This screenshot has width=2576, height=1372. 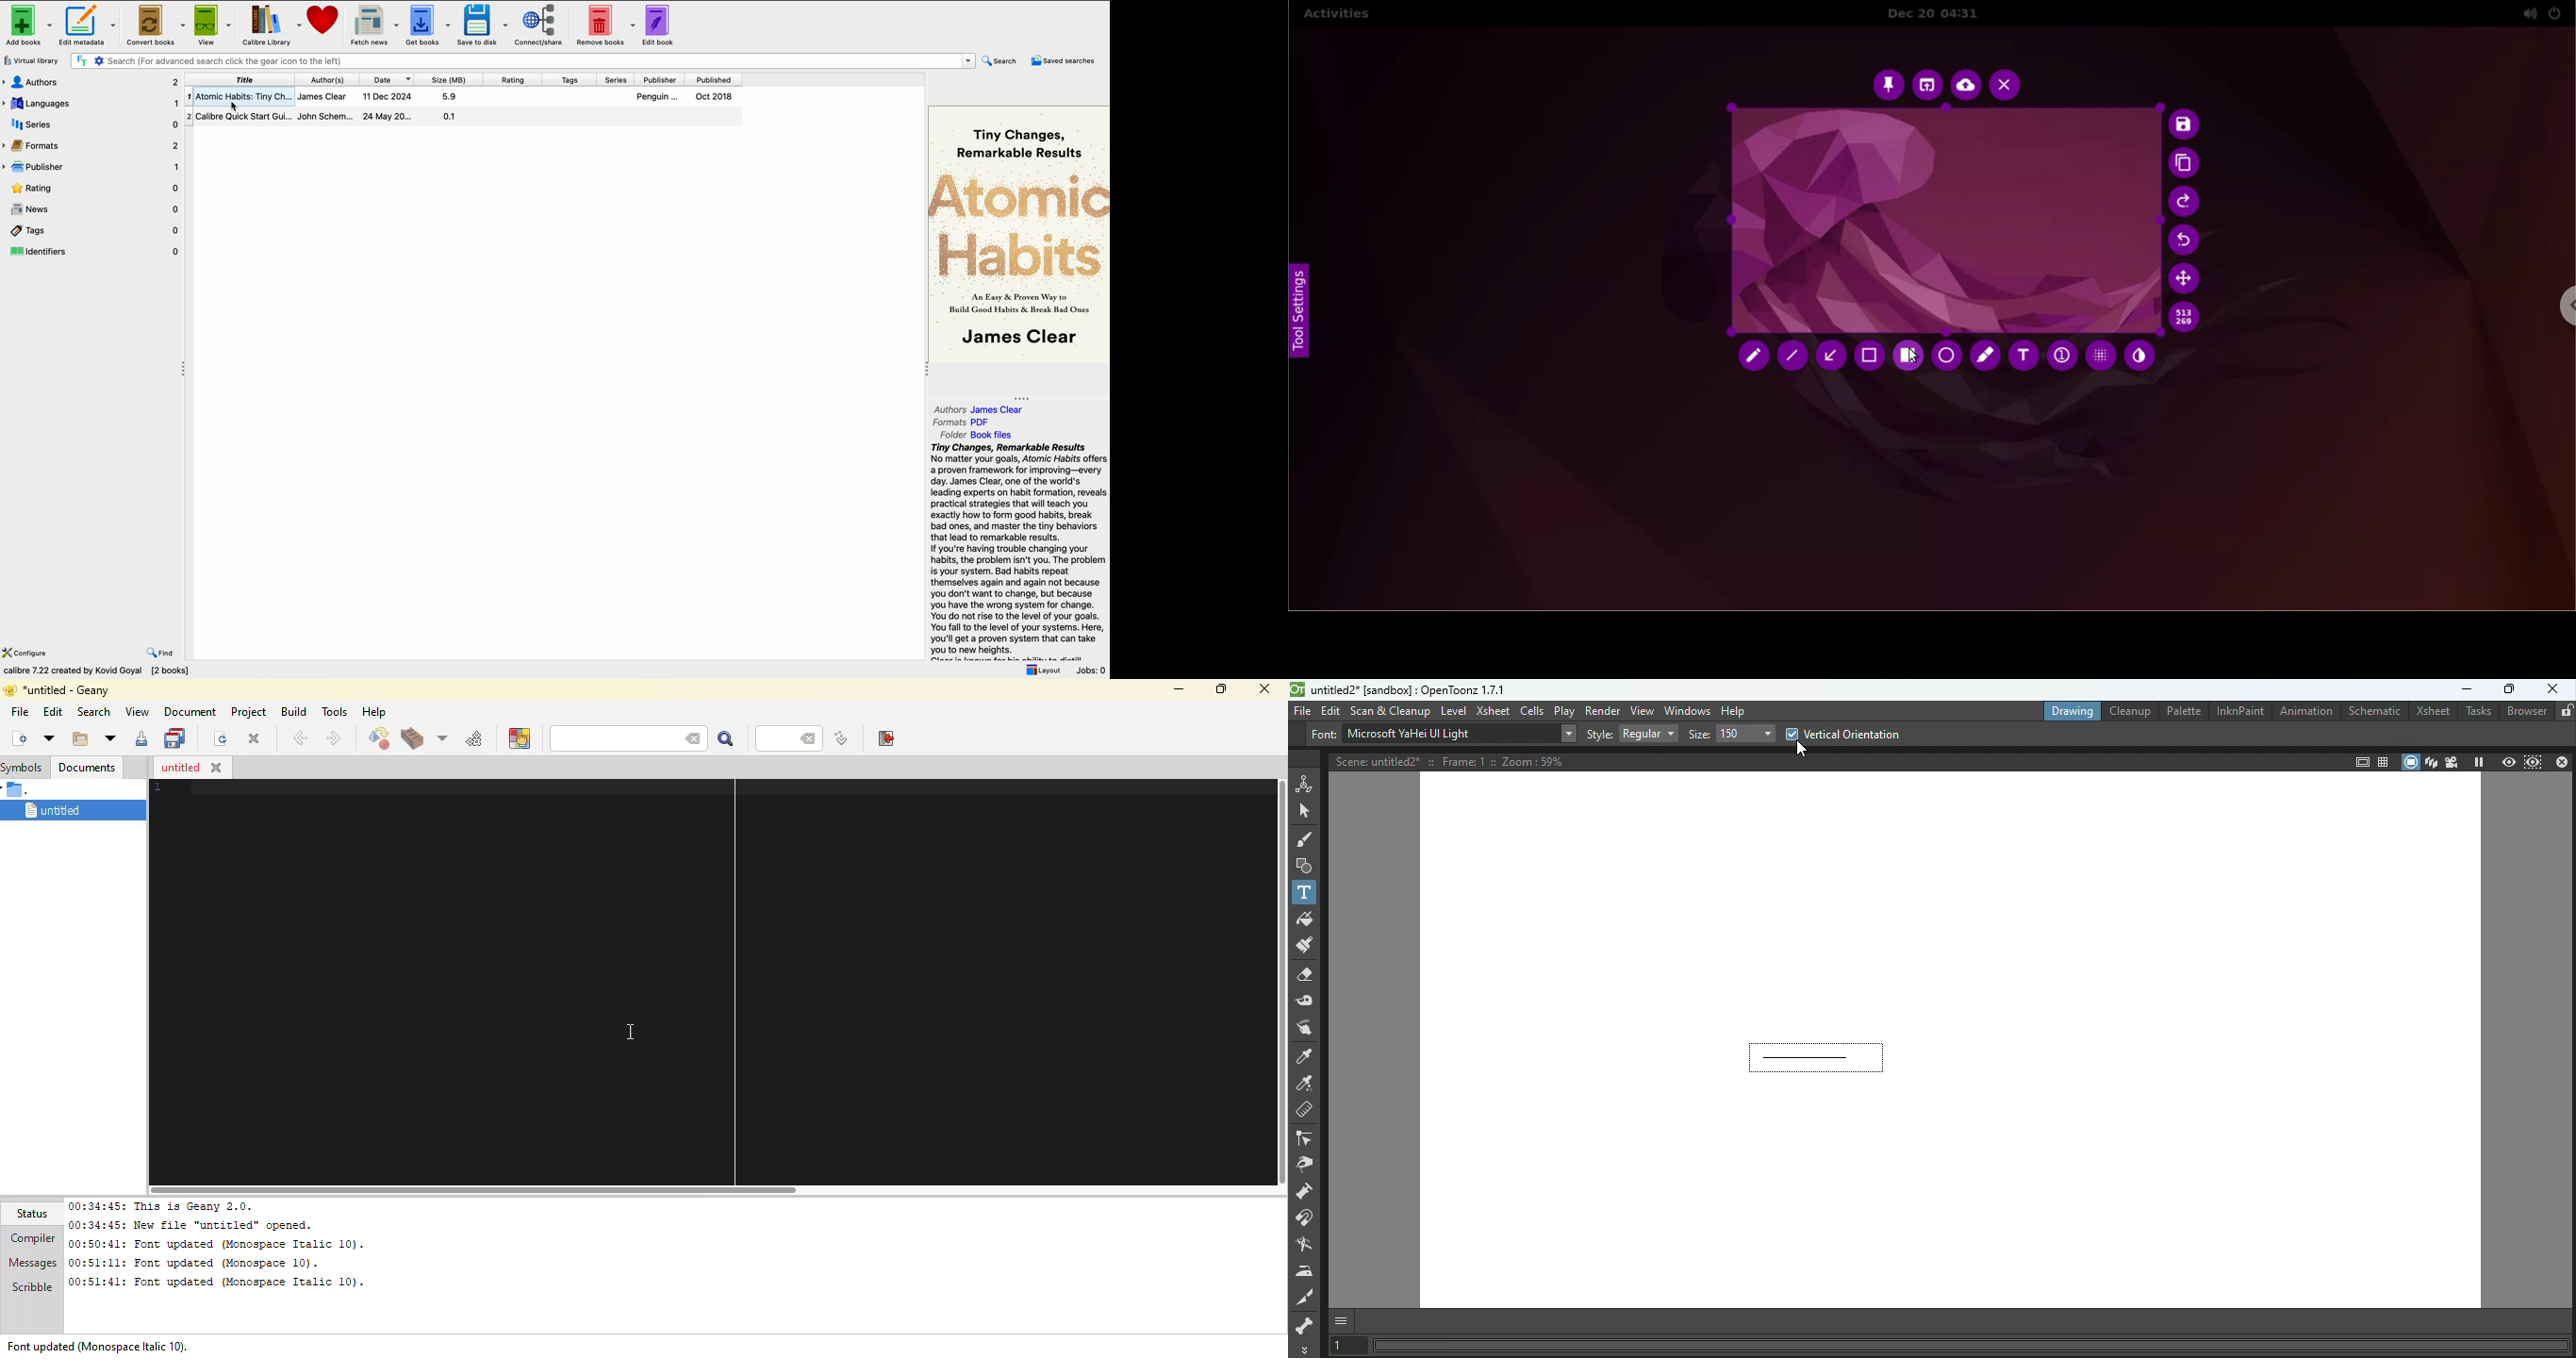 I want to click on minimize, so click(x=1176, y=688).